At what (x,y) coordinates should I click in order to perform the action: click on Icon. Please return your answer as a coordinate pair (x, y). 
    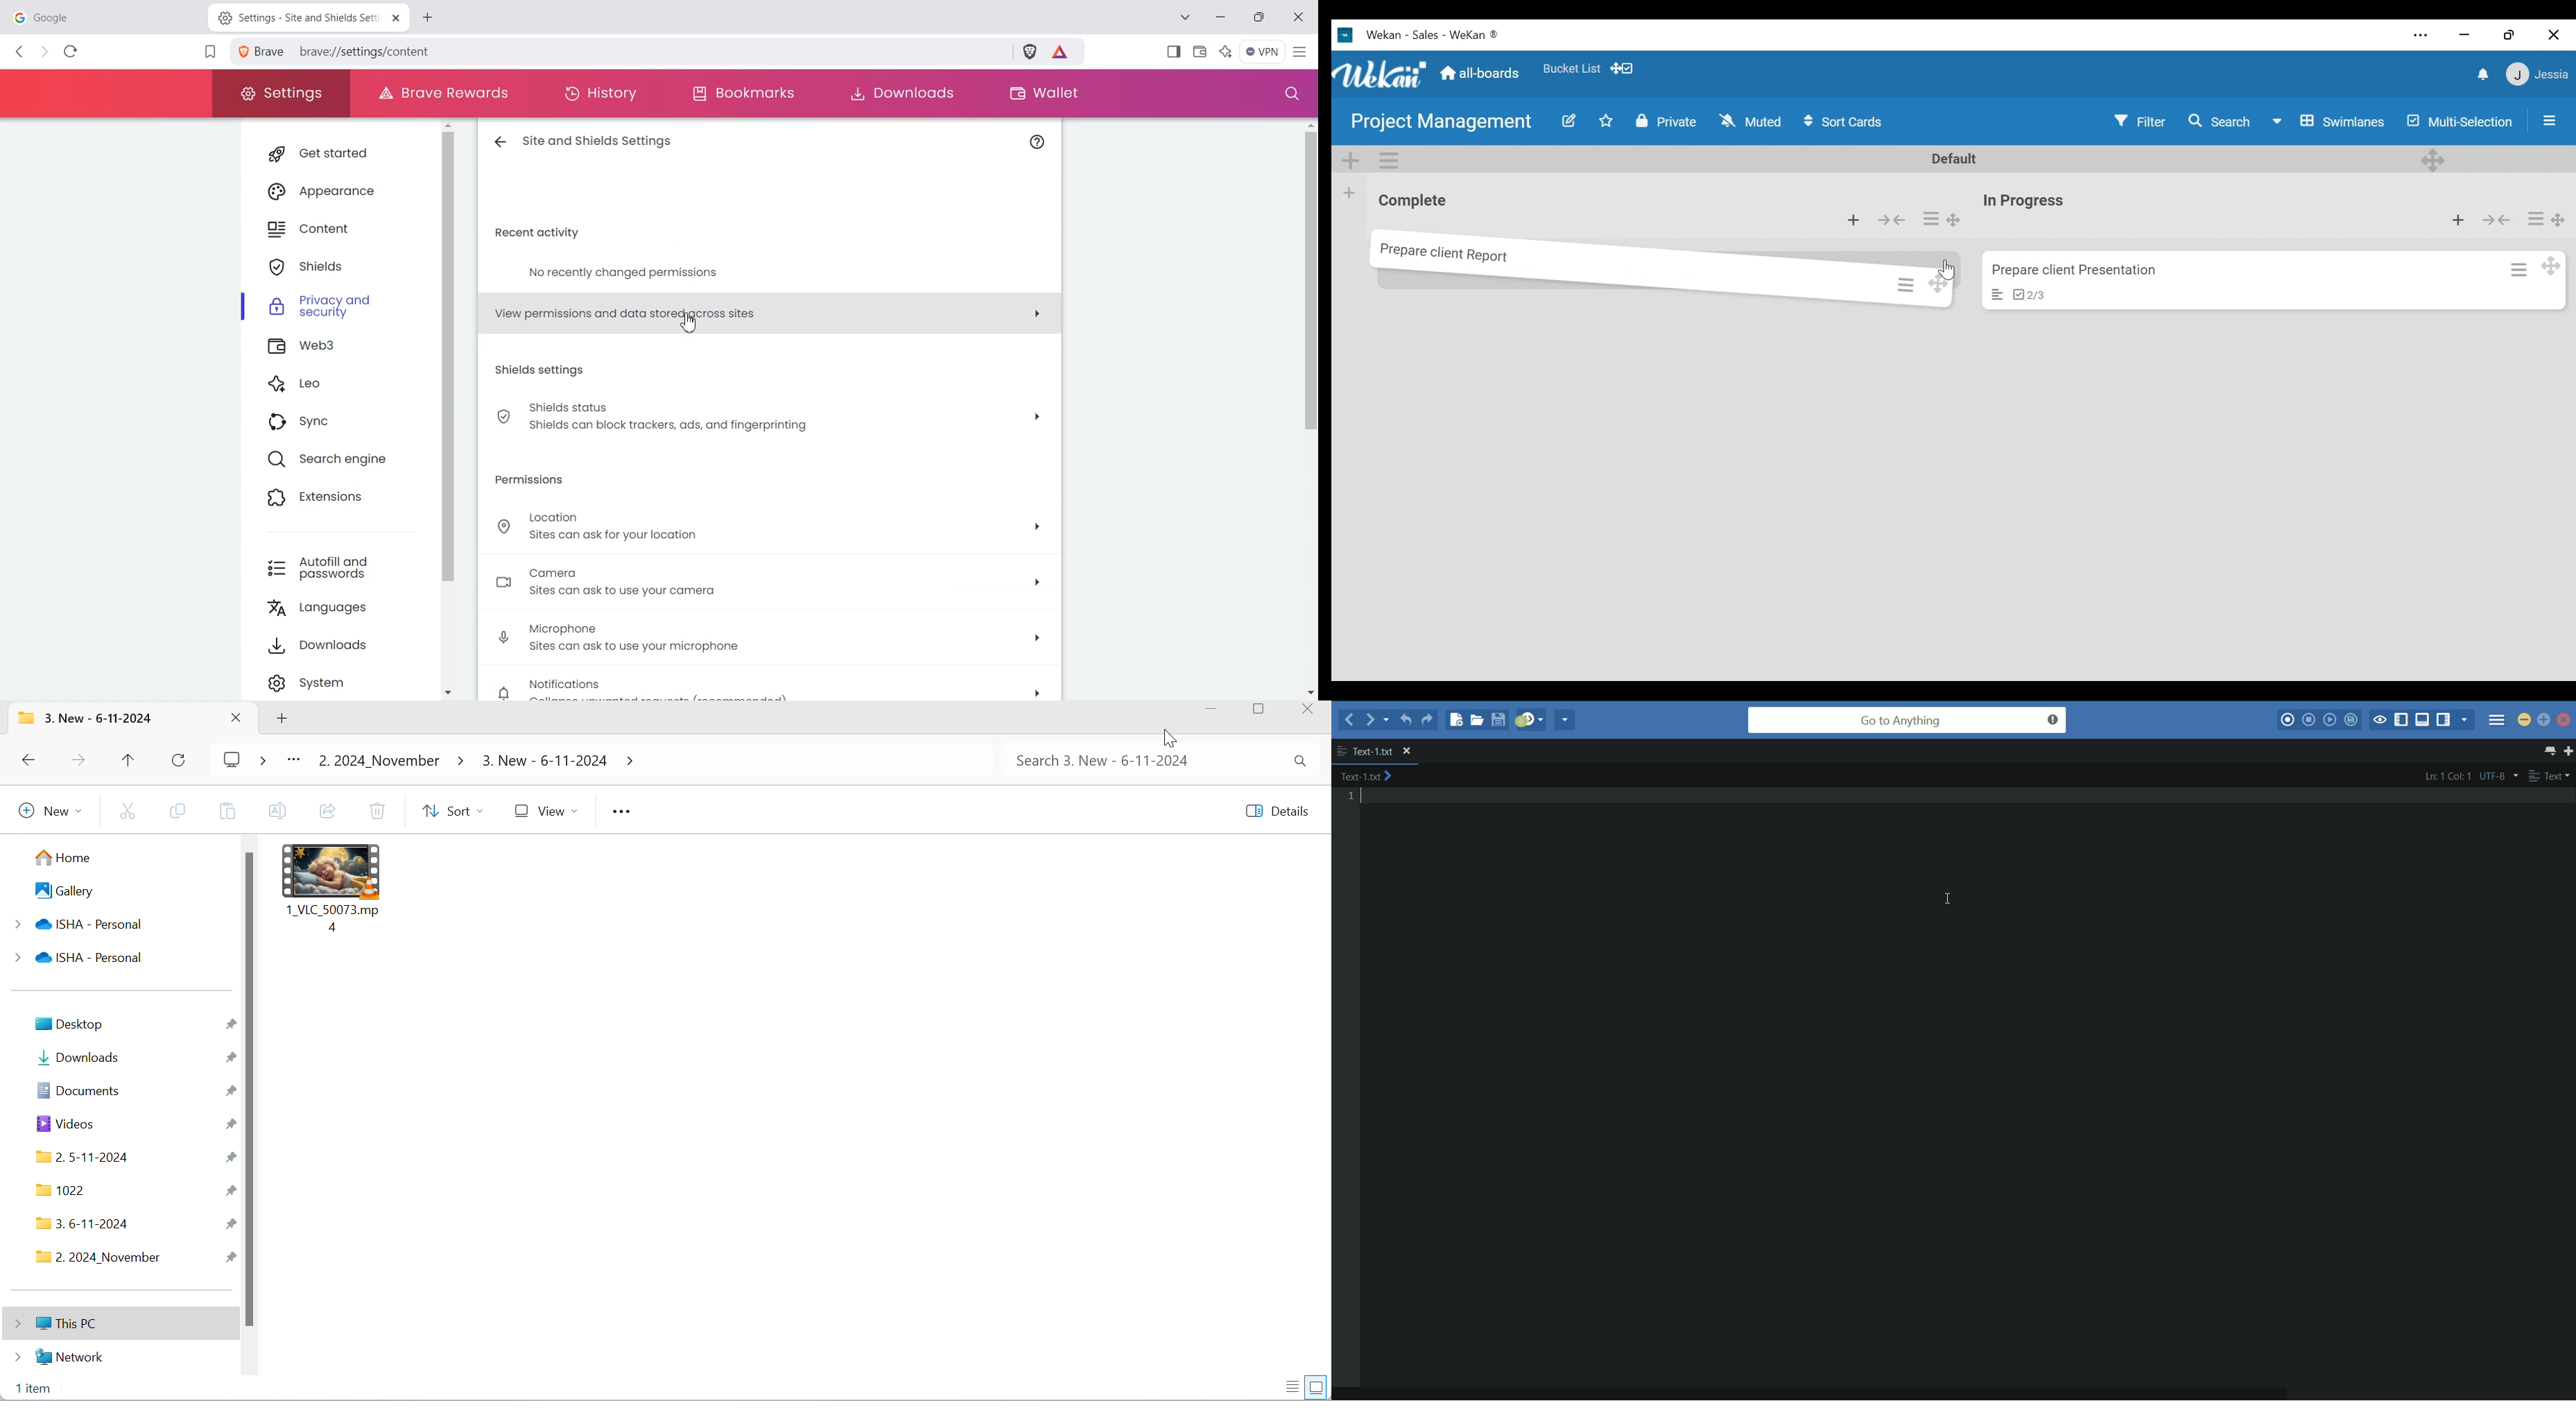
    Looking at the image, I should click on (28, 718).